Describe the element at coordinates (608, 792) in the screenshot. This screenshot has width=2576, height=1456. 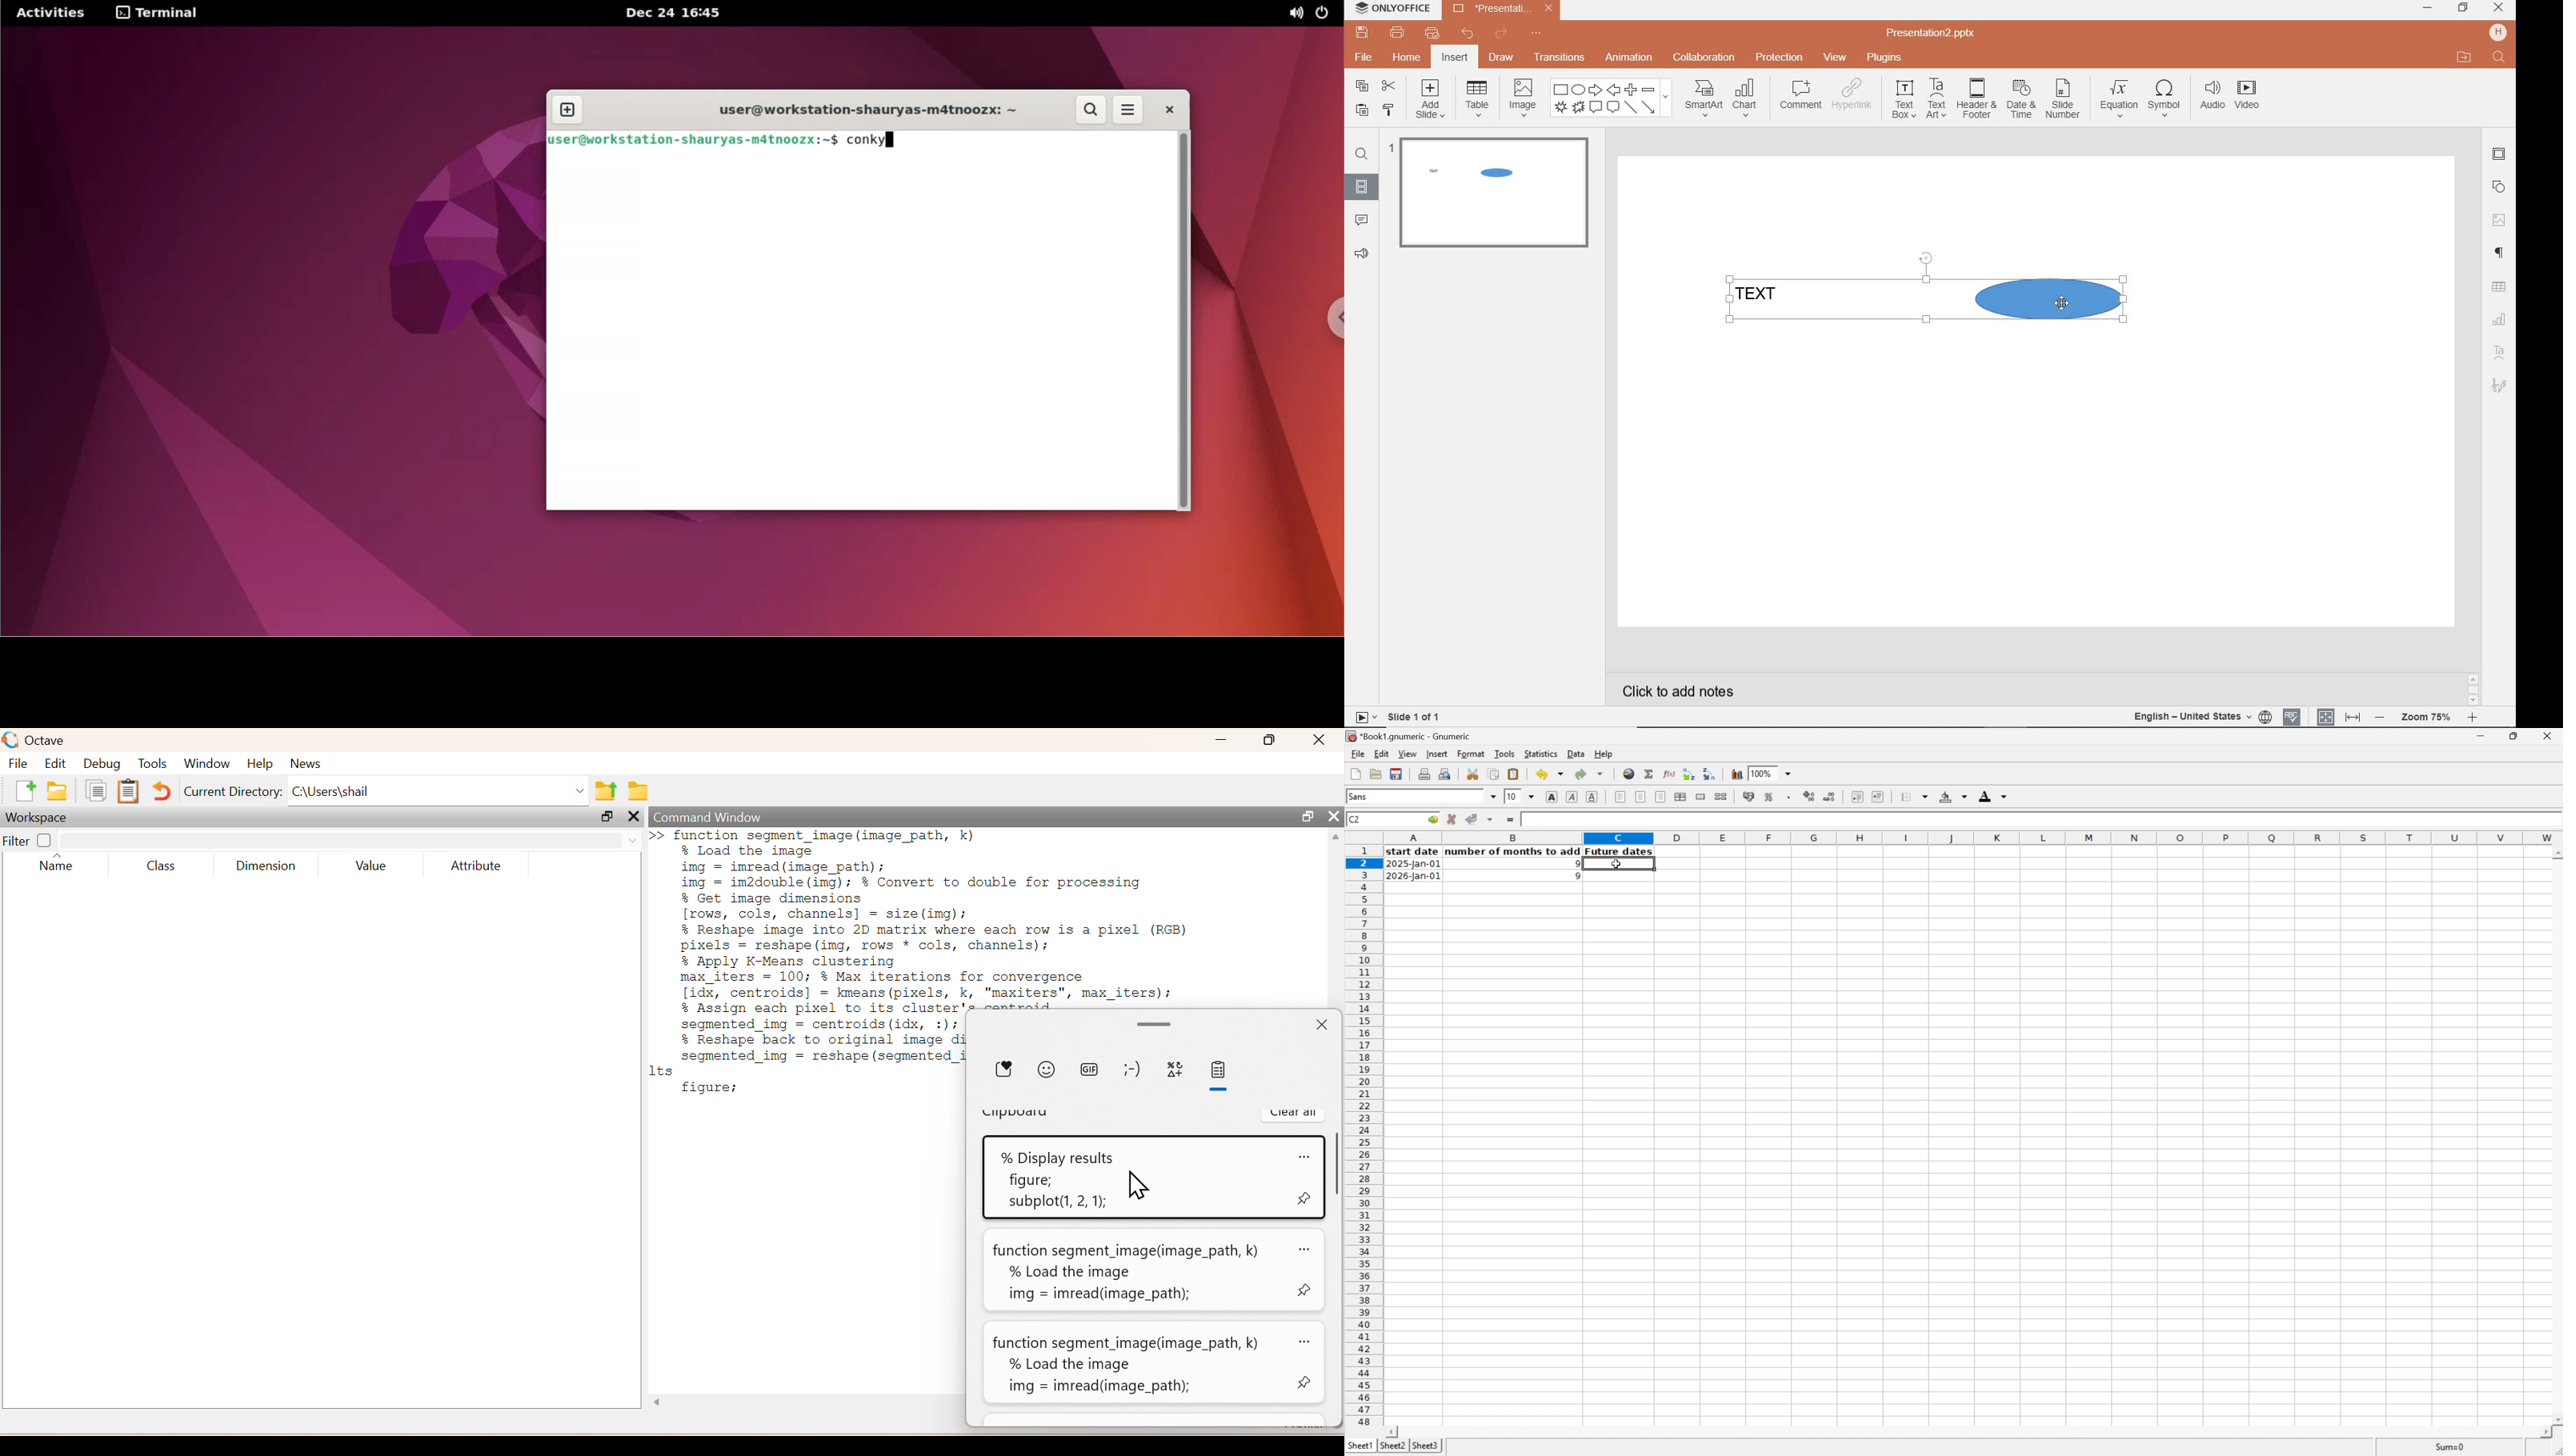
I see `one directory up` at that location.